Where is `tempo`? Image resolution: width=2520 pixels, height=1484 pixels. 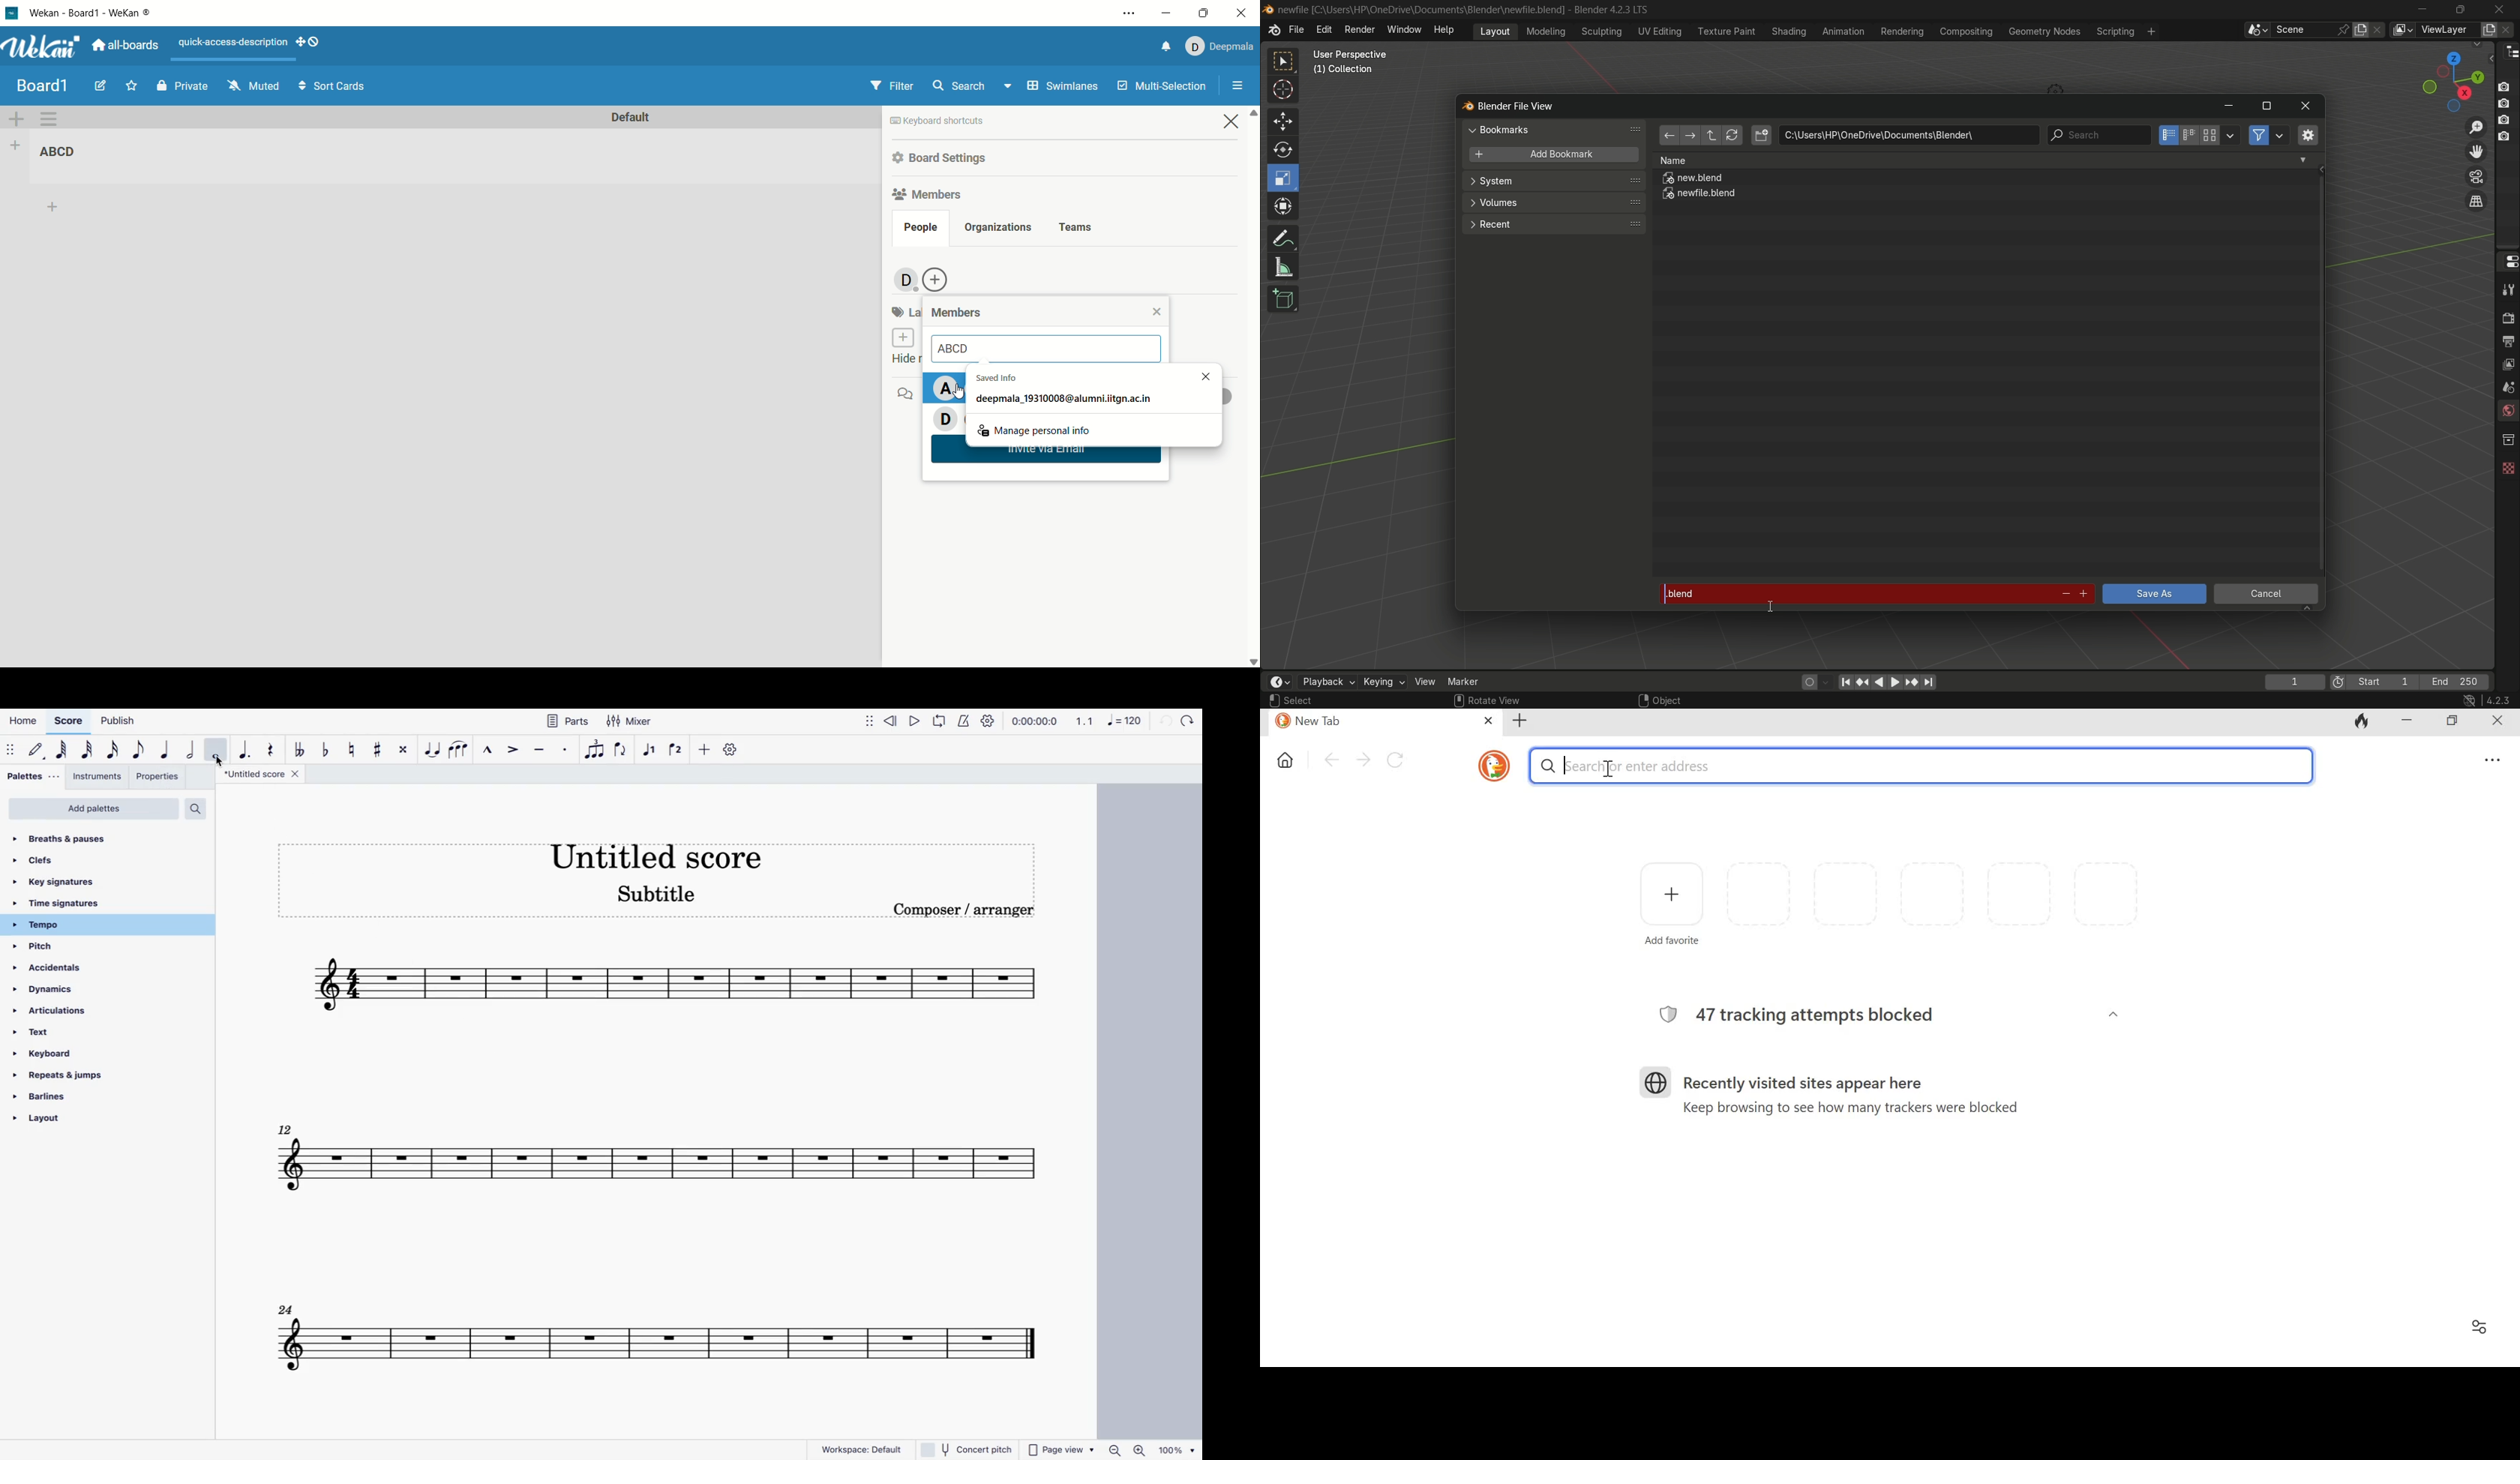
tempo is located at coordinates (102, 925).